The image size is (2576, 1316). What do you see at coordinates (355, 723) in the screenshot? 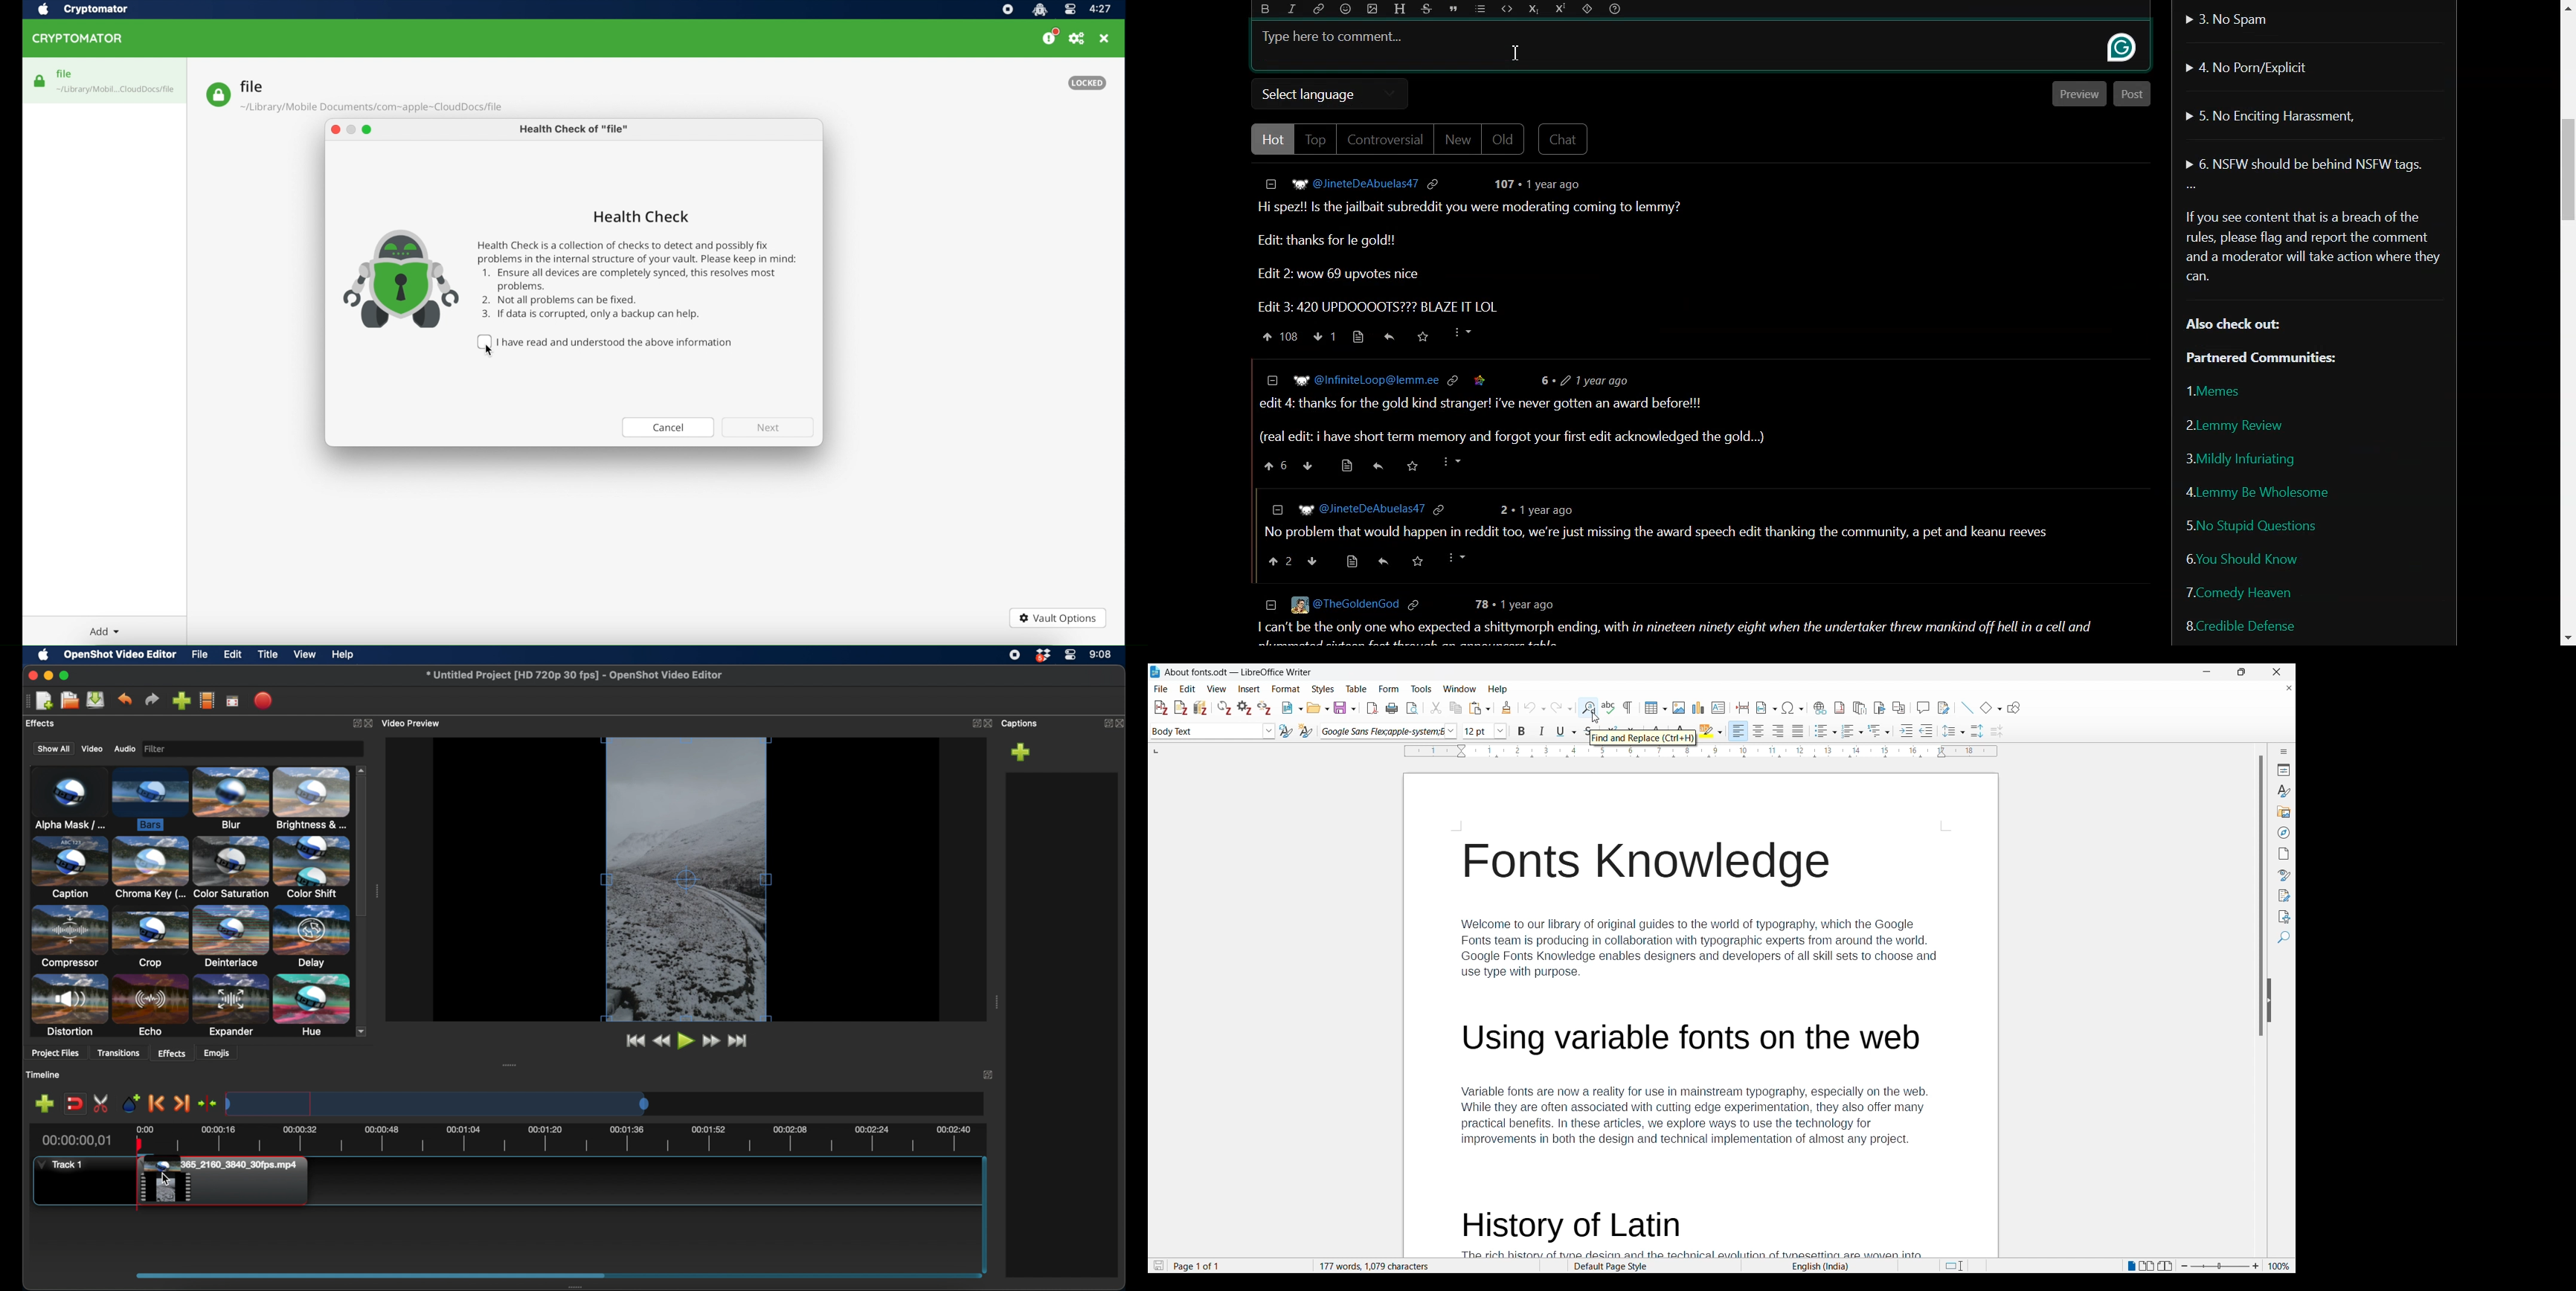
I see `expand` at bounding box center [355, 723].